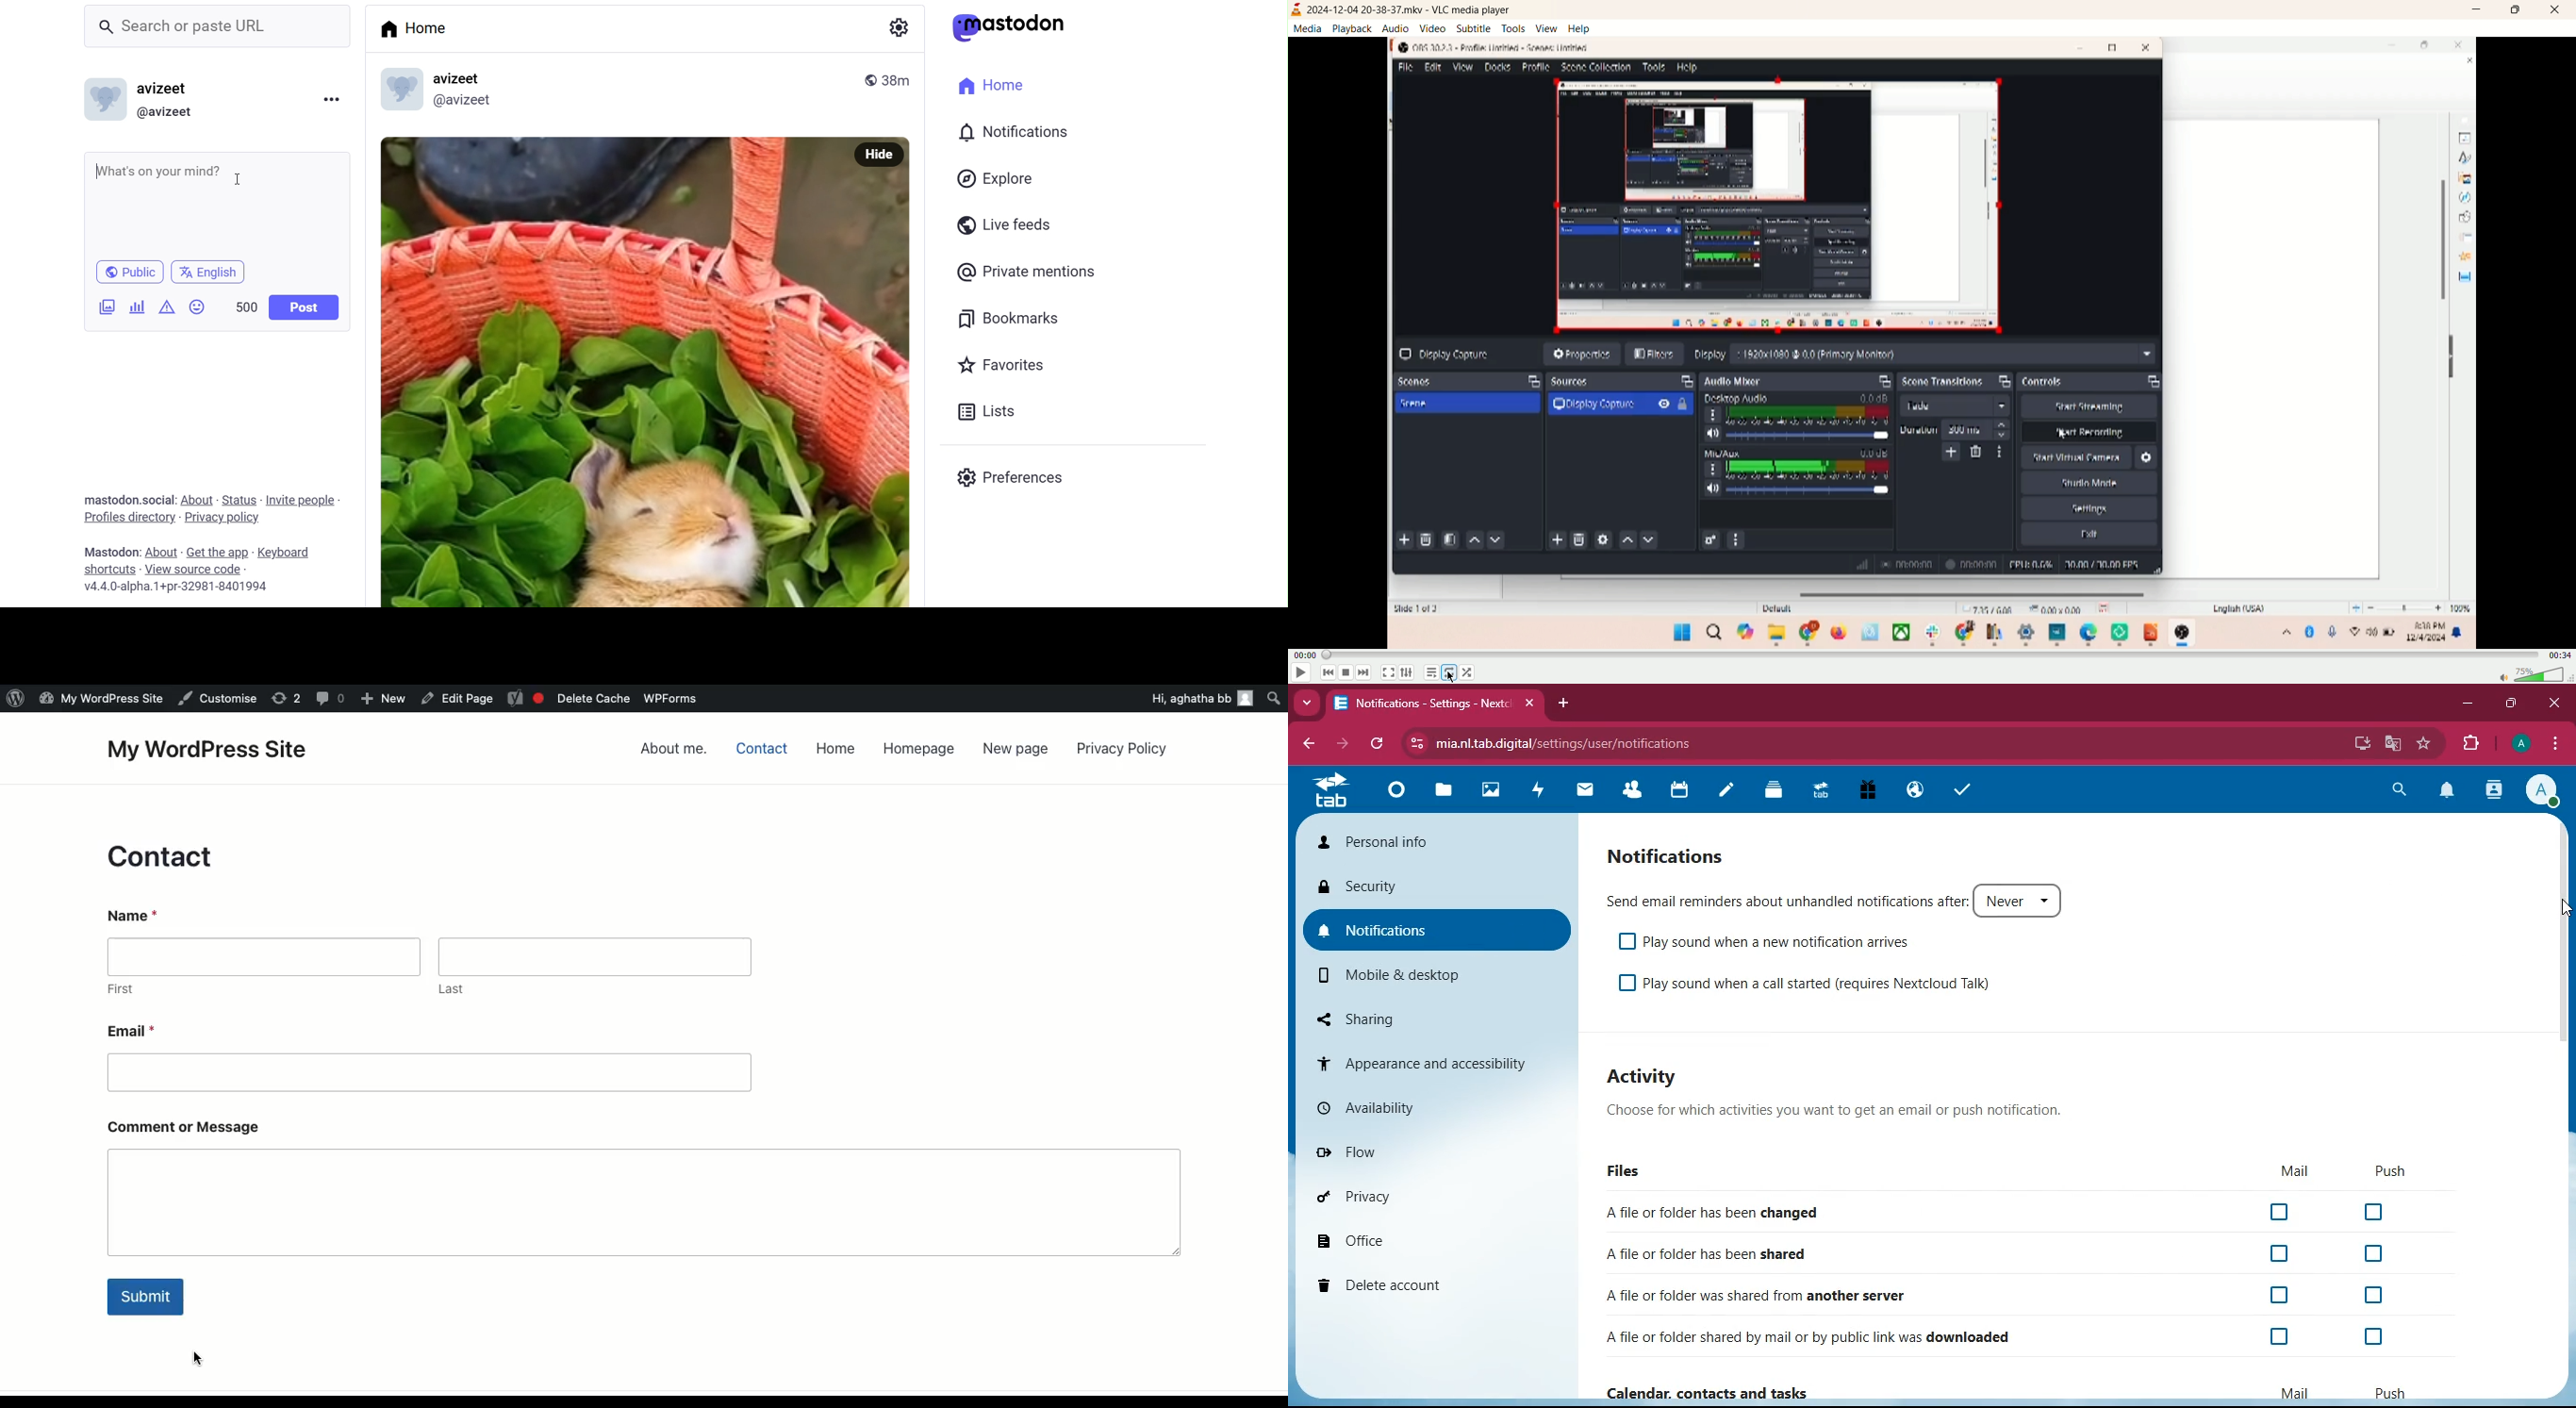 The image size is (2576, 1428). I want to click on Deck, so click(1775, 792).